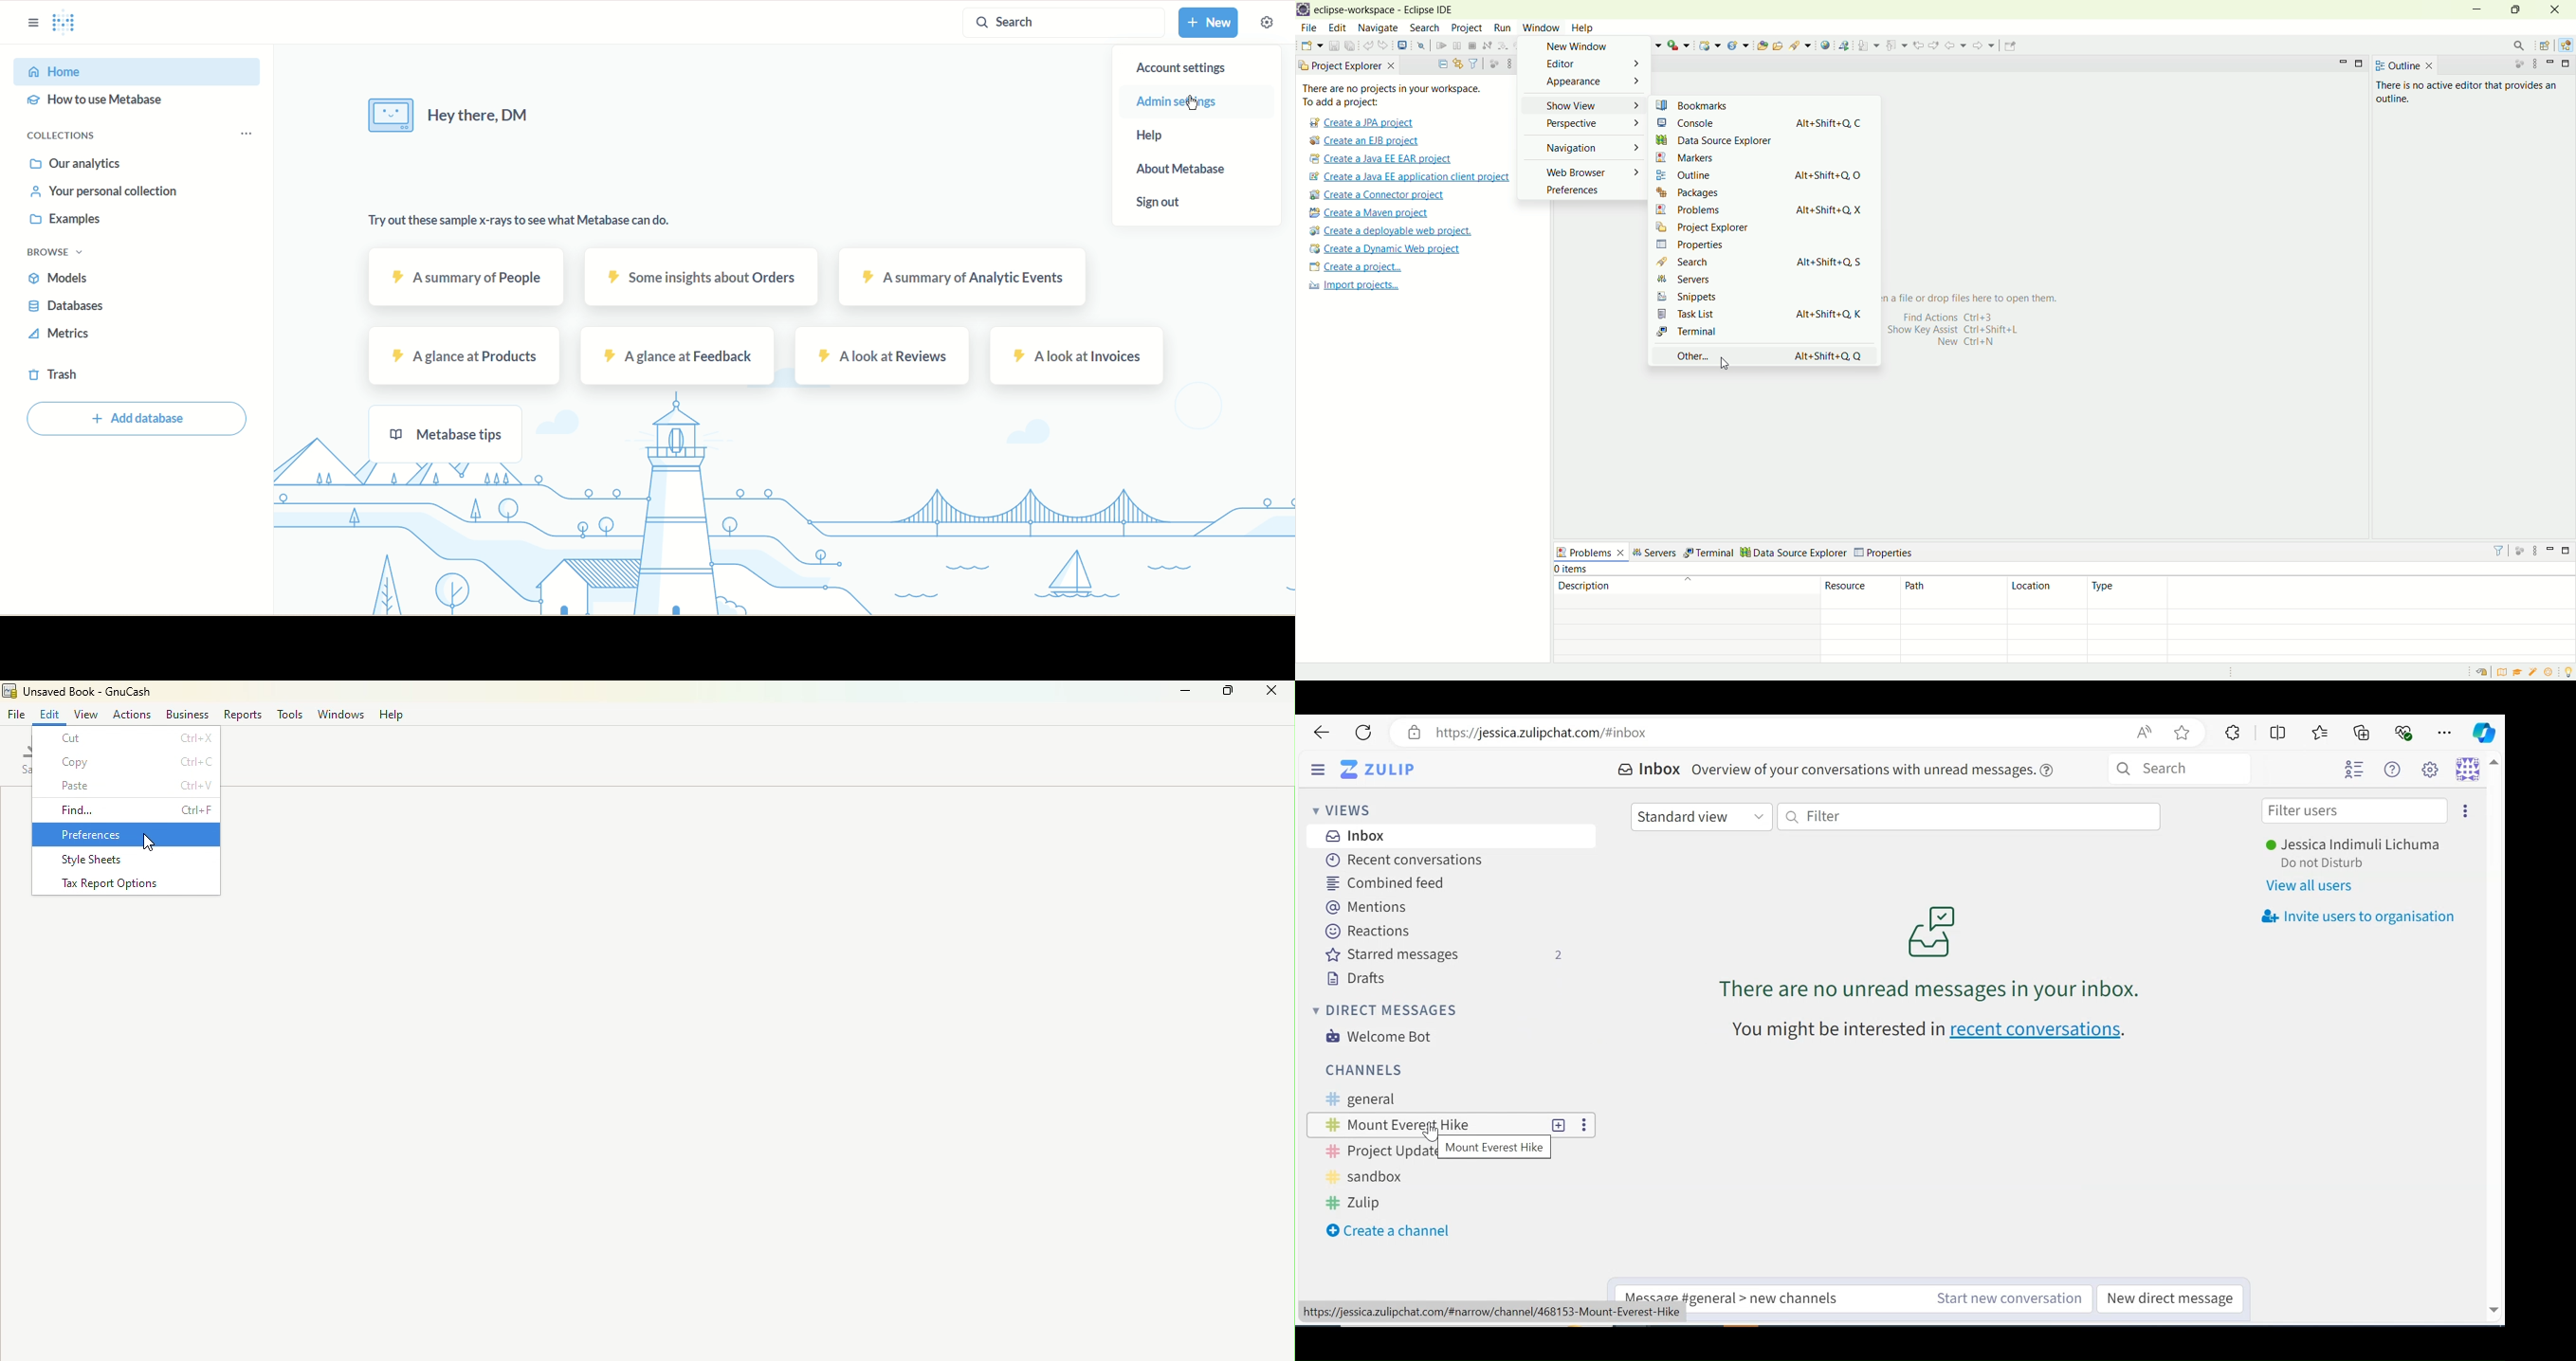 The image size is (2576, 1372). What do you see at coordinates (1446, 956) in the screenshot?
I see `Starred messages` at bounding box center [1446, 956].